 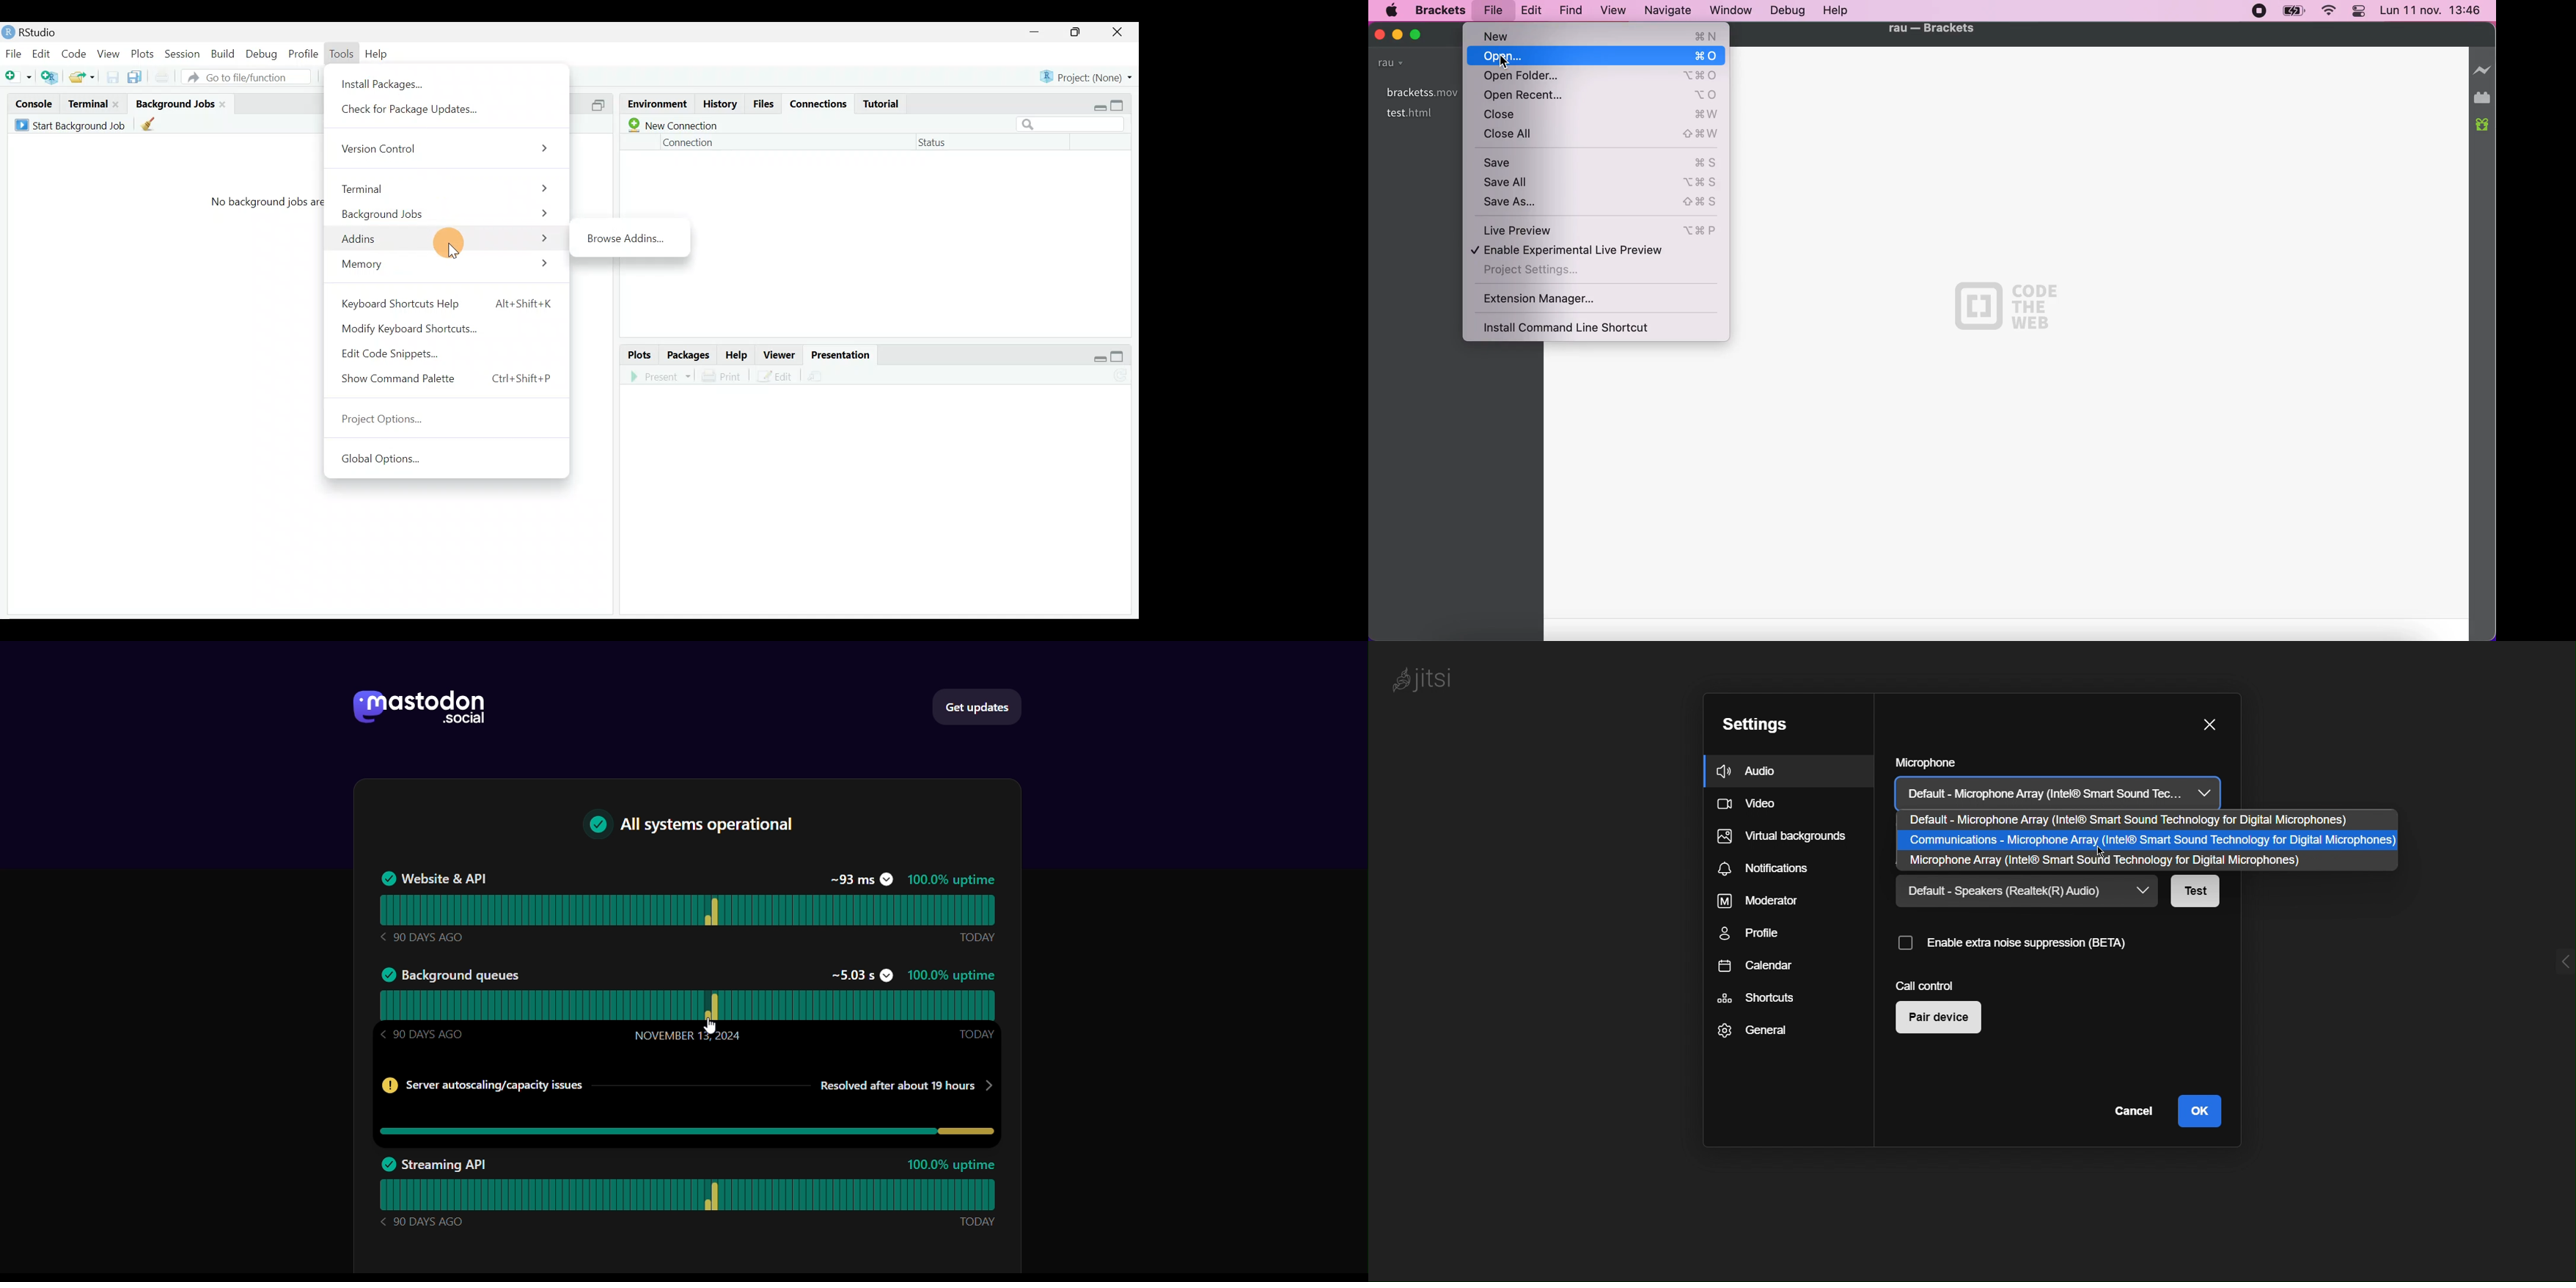 What do you see at coordinates (1755, 901) in the screenshot?
I see `Moderator` at bounding box center [1755, 901].